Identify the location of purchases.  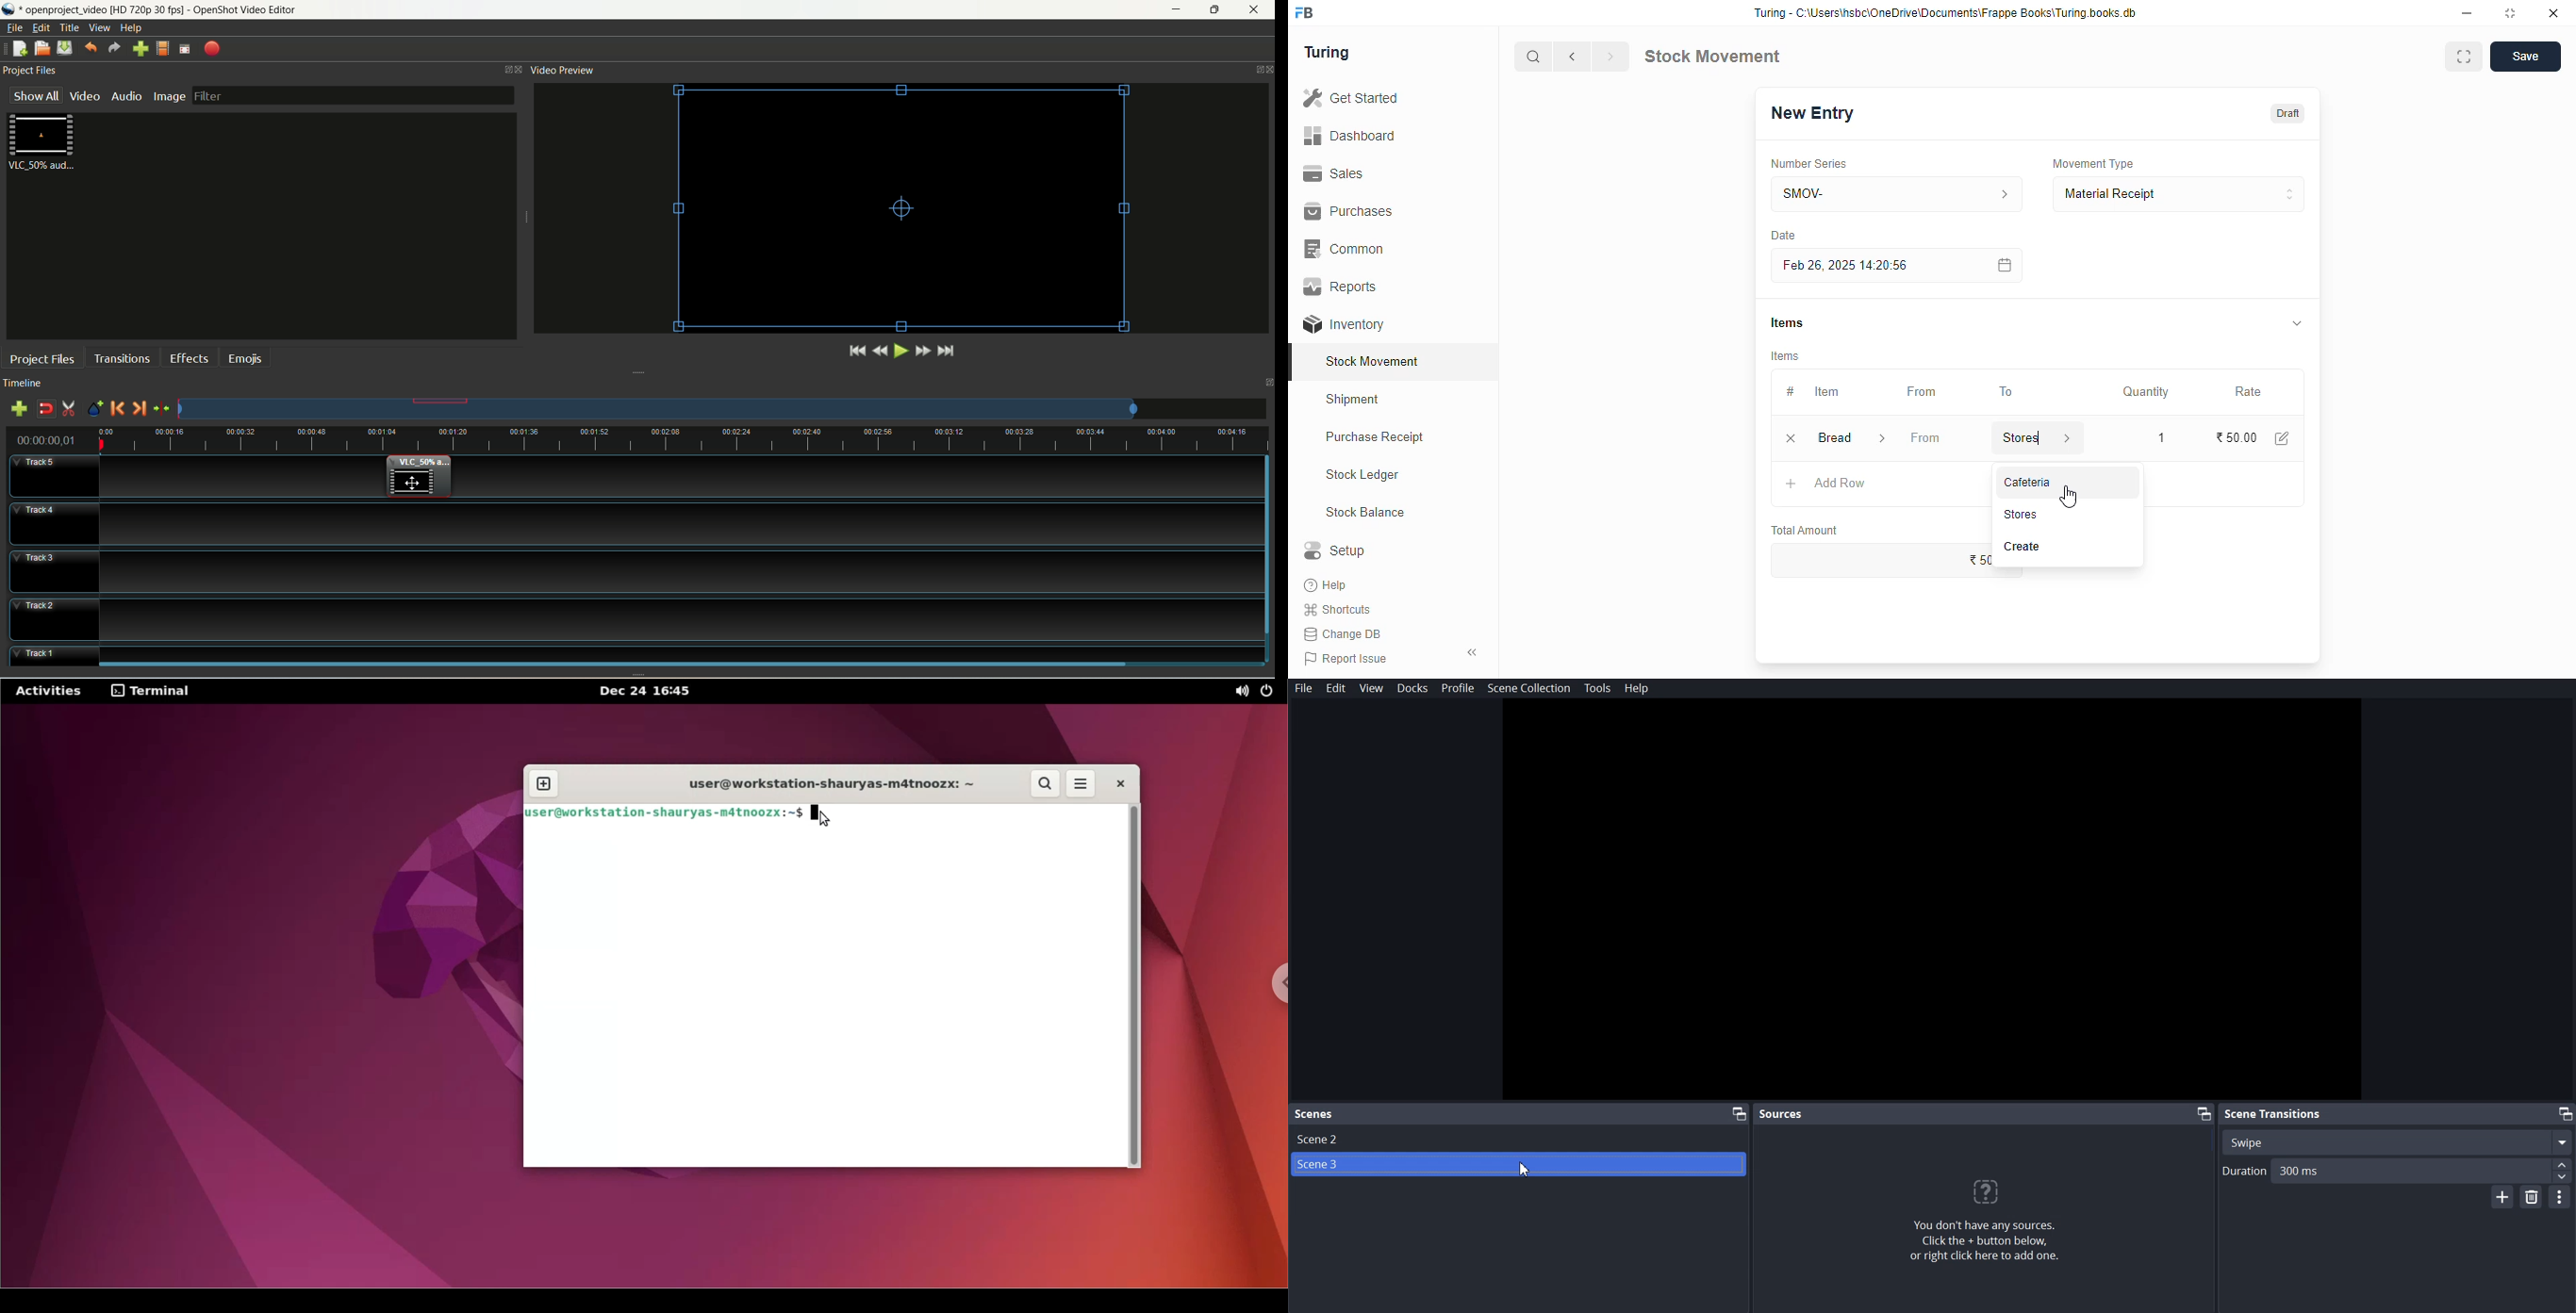
(1348, 211).